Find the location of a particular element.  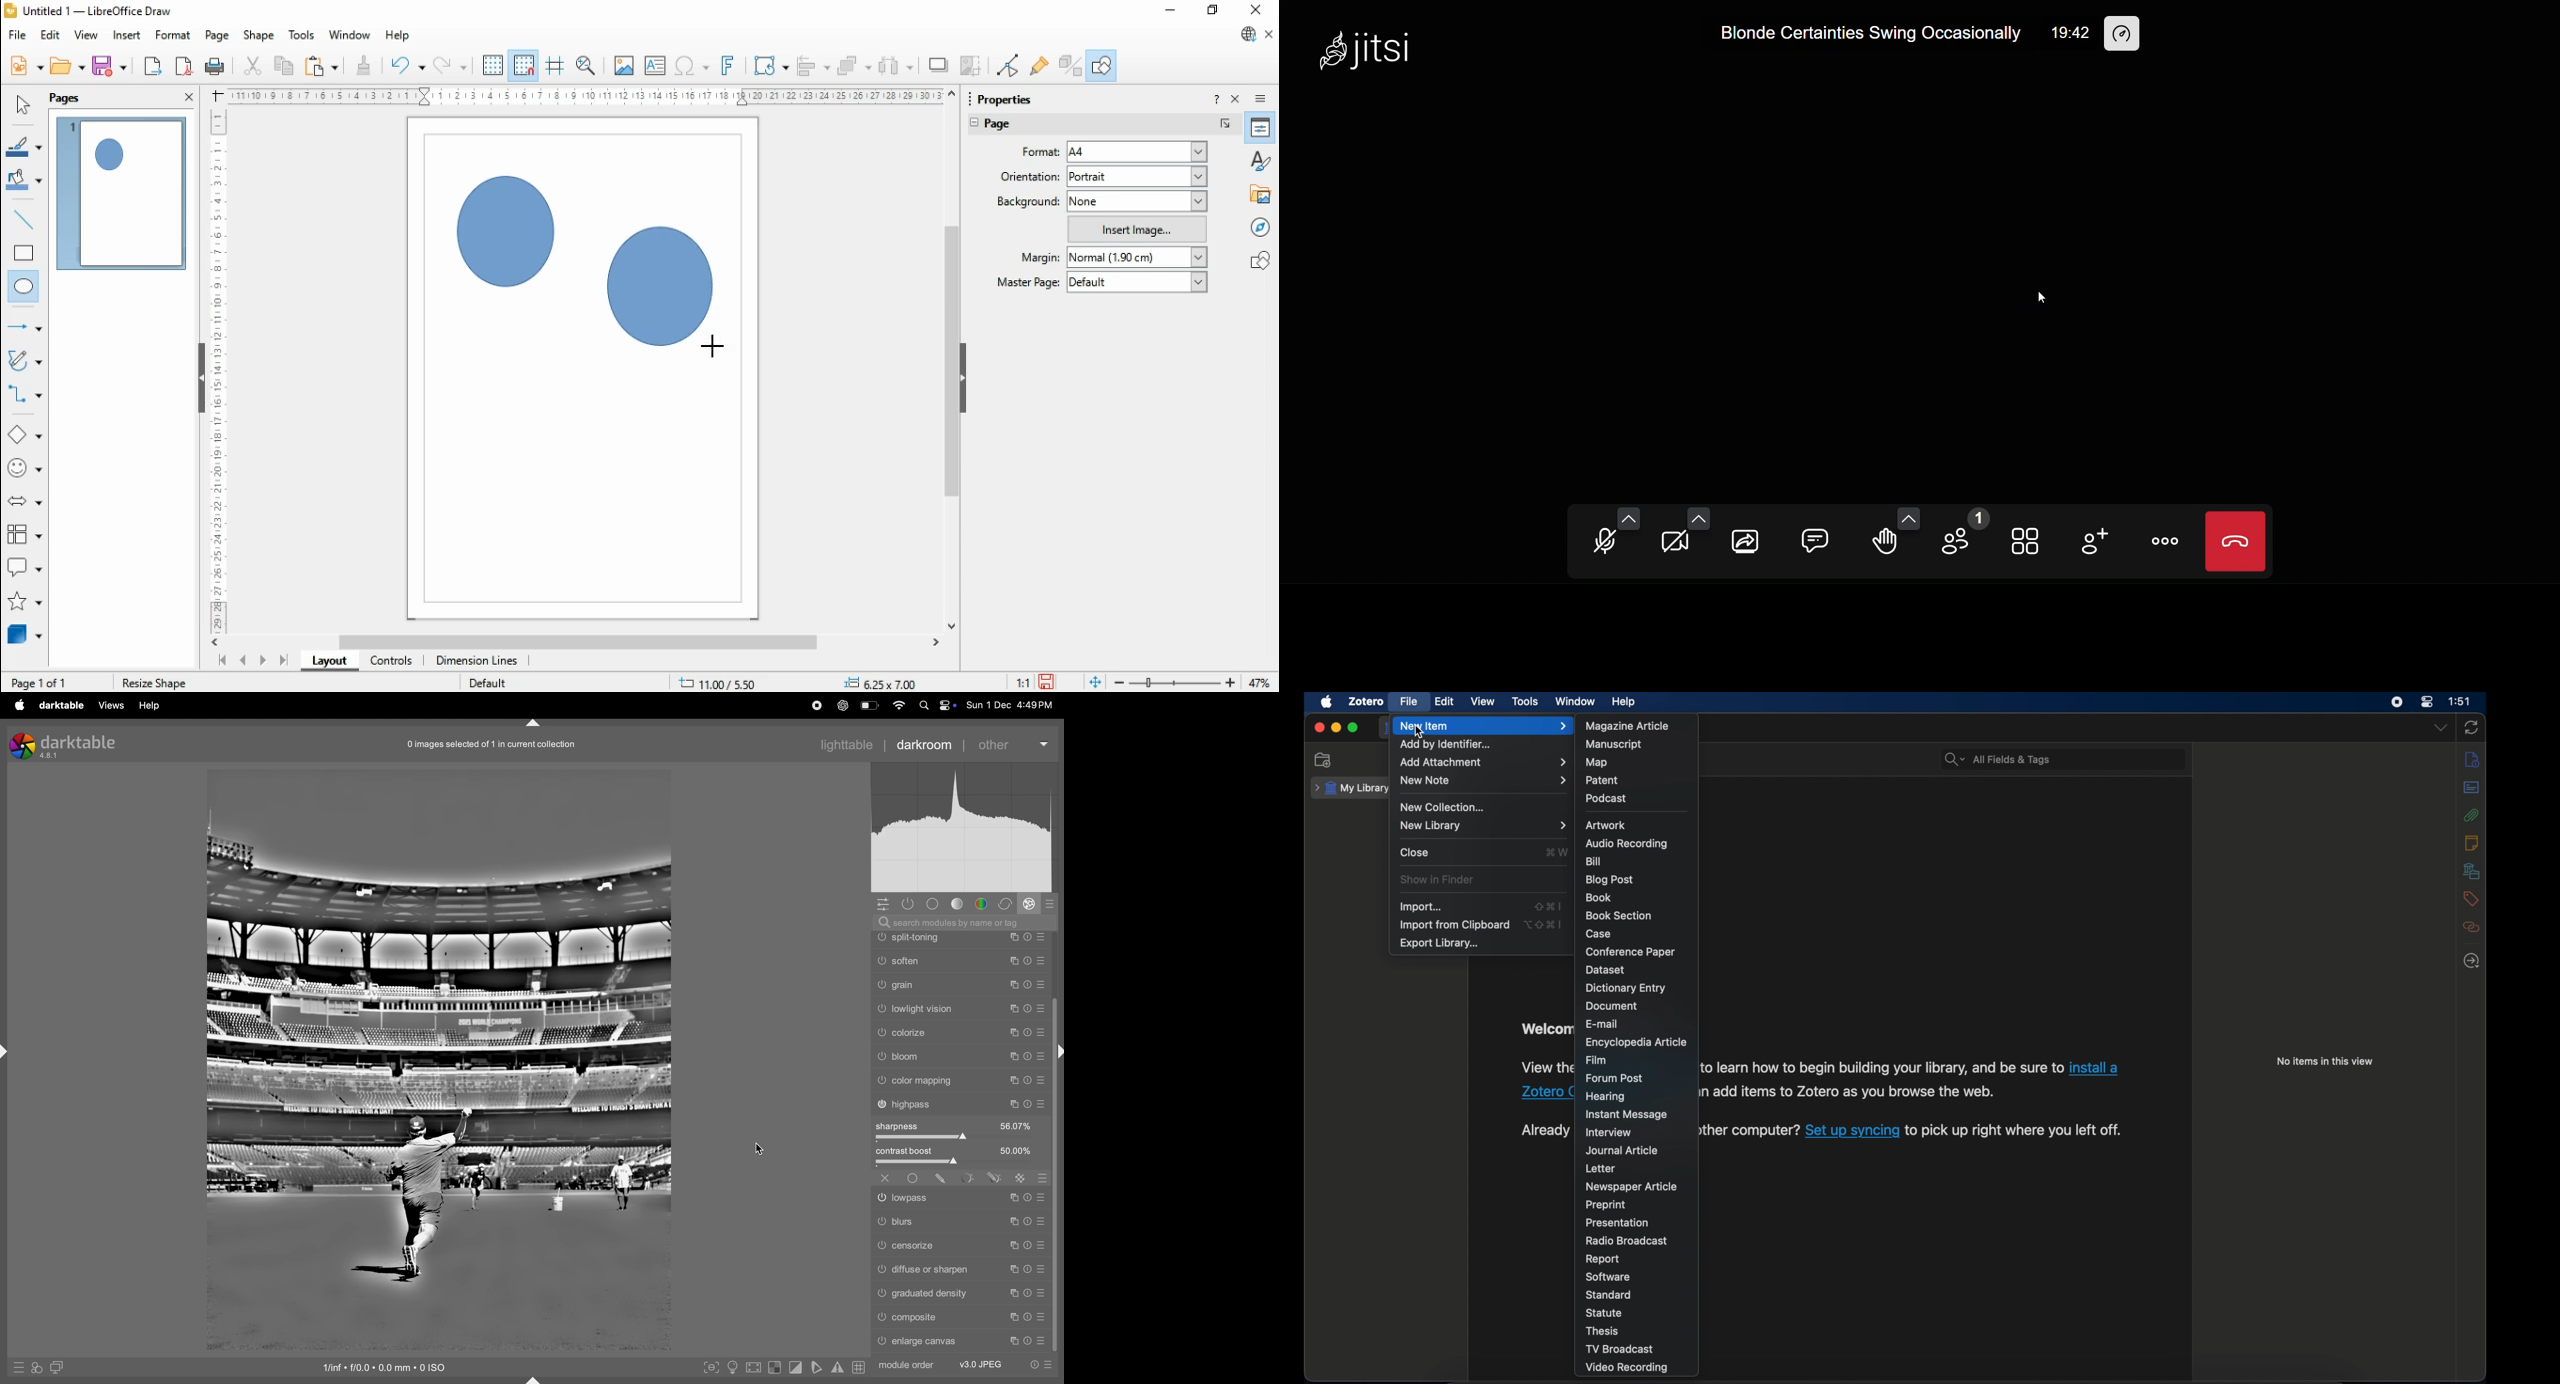

47% is located at coordinates (1262, 682).